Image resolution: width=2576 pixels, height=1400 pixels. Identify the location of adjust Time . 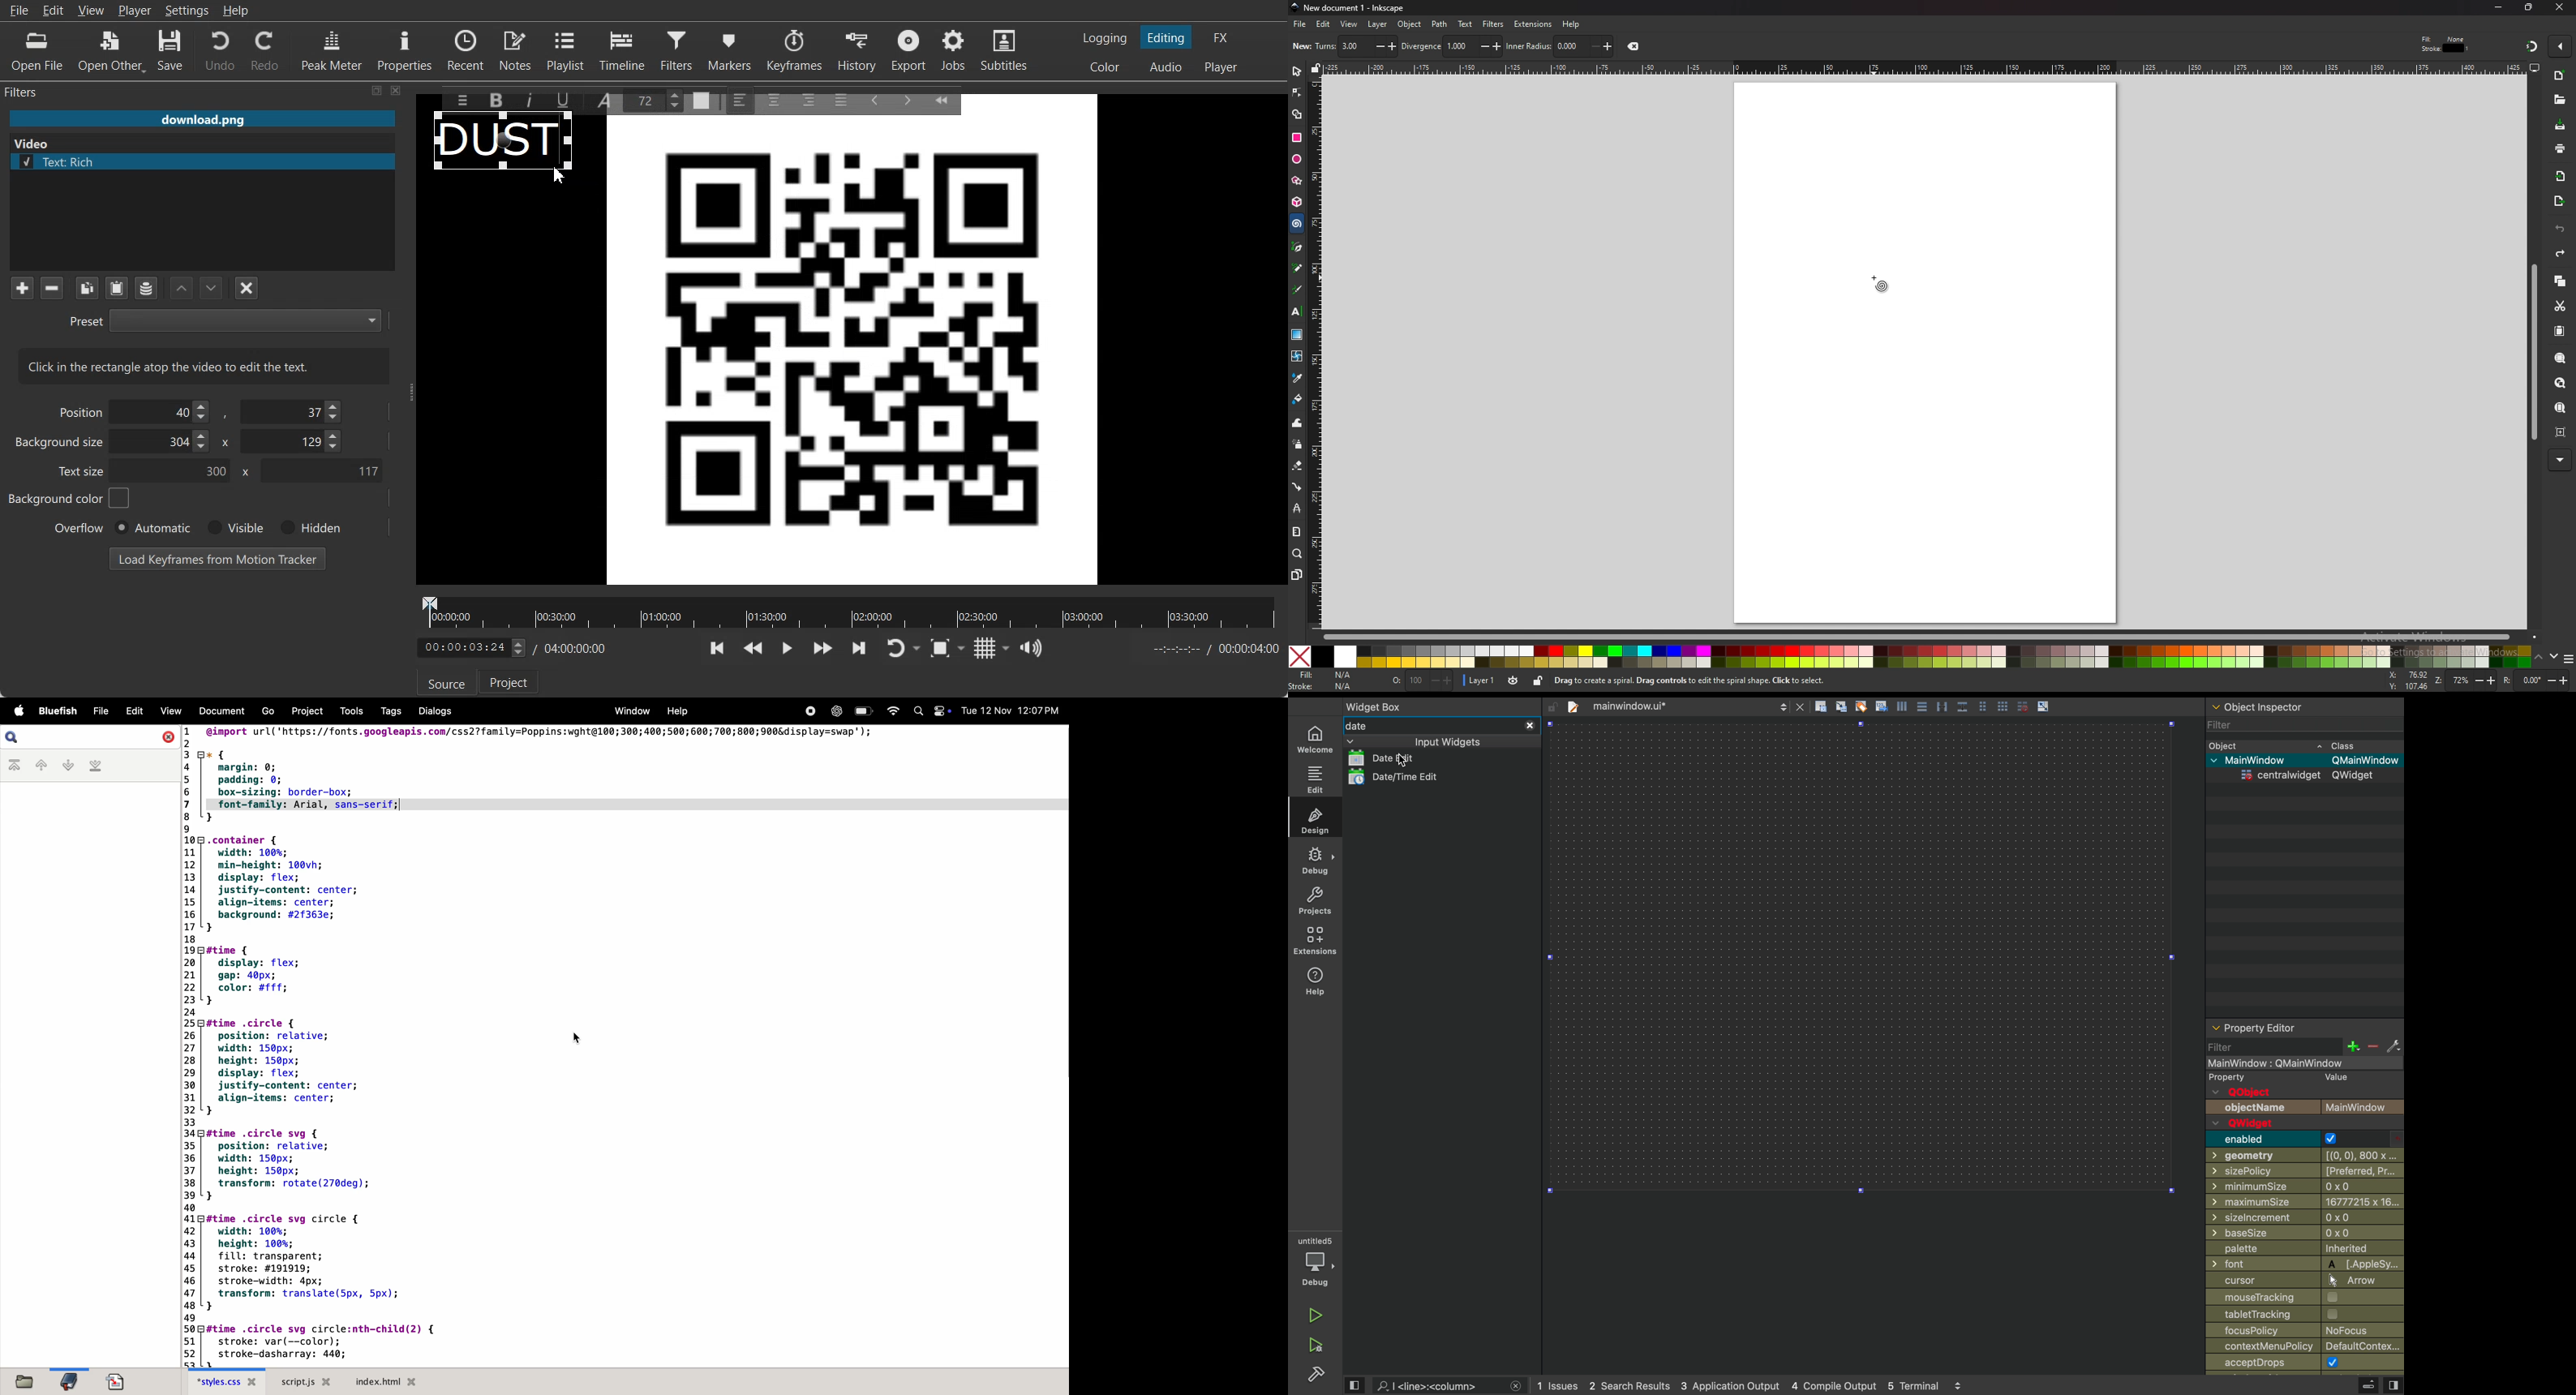
(470, 649).